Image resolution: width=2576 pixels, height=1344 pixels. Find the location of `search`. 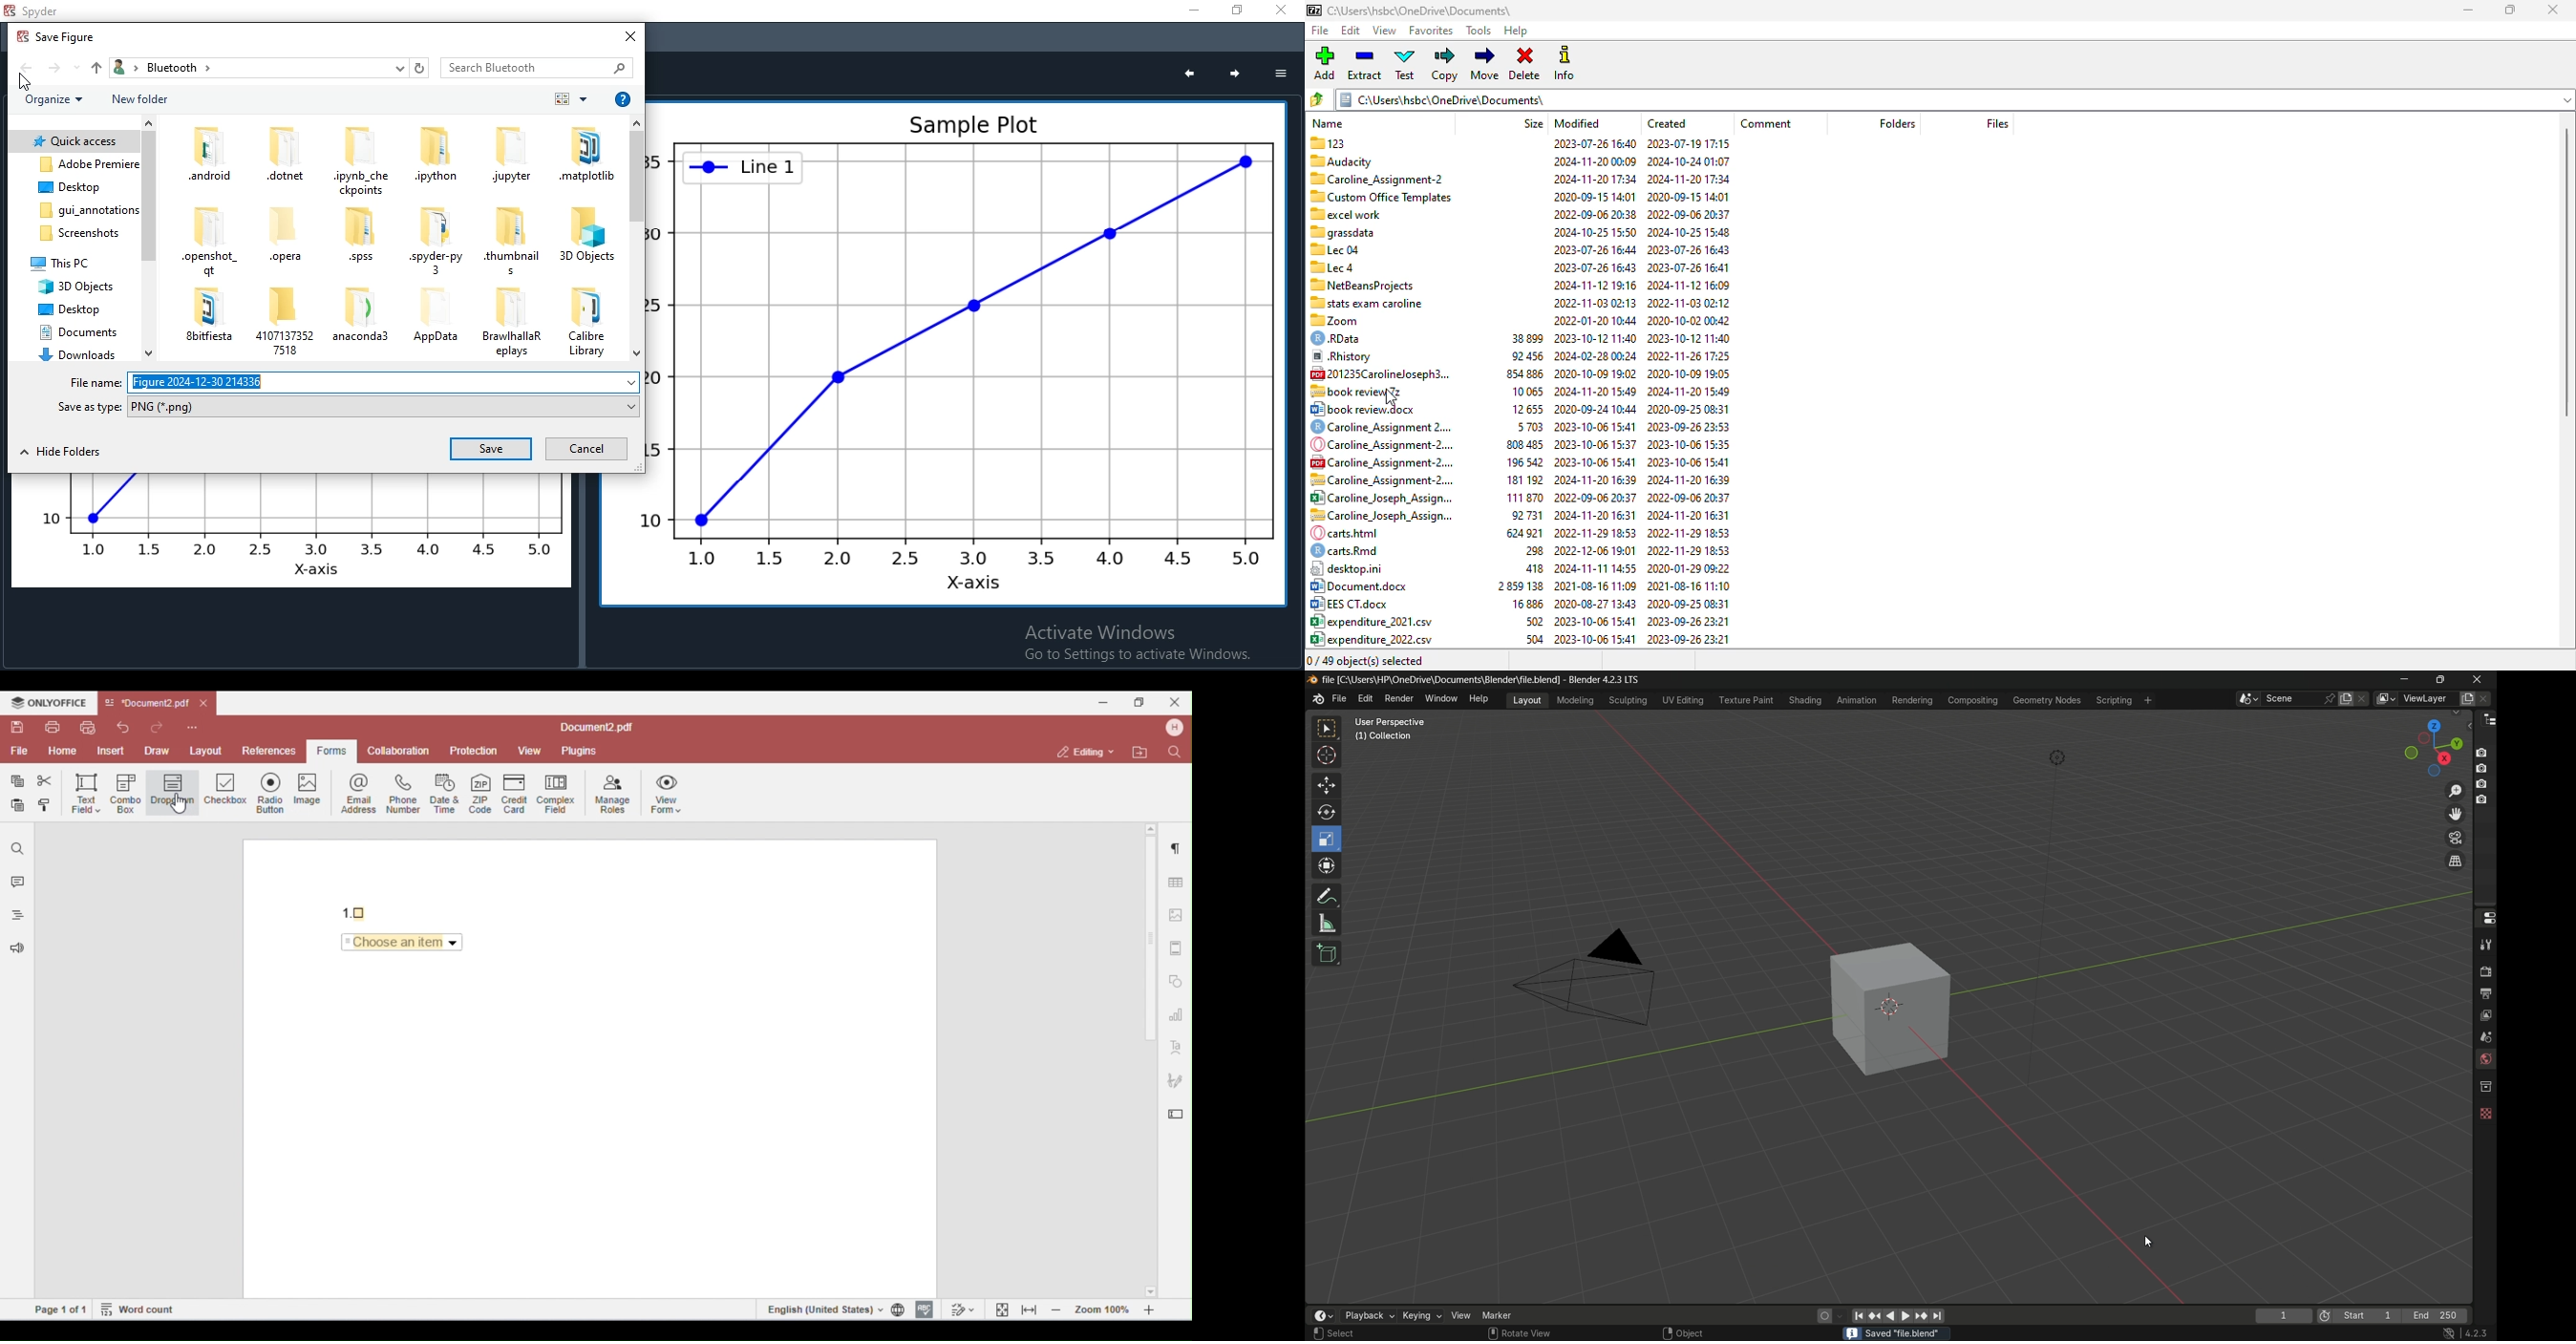

search is located at coordinates (535, 67).